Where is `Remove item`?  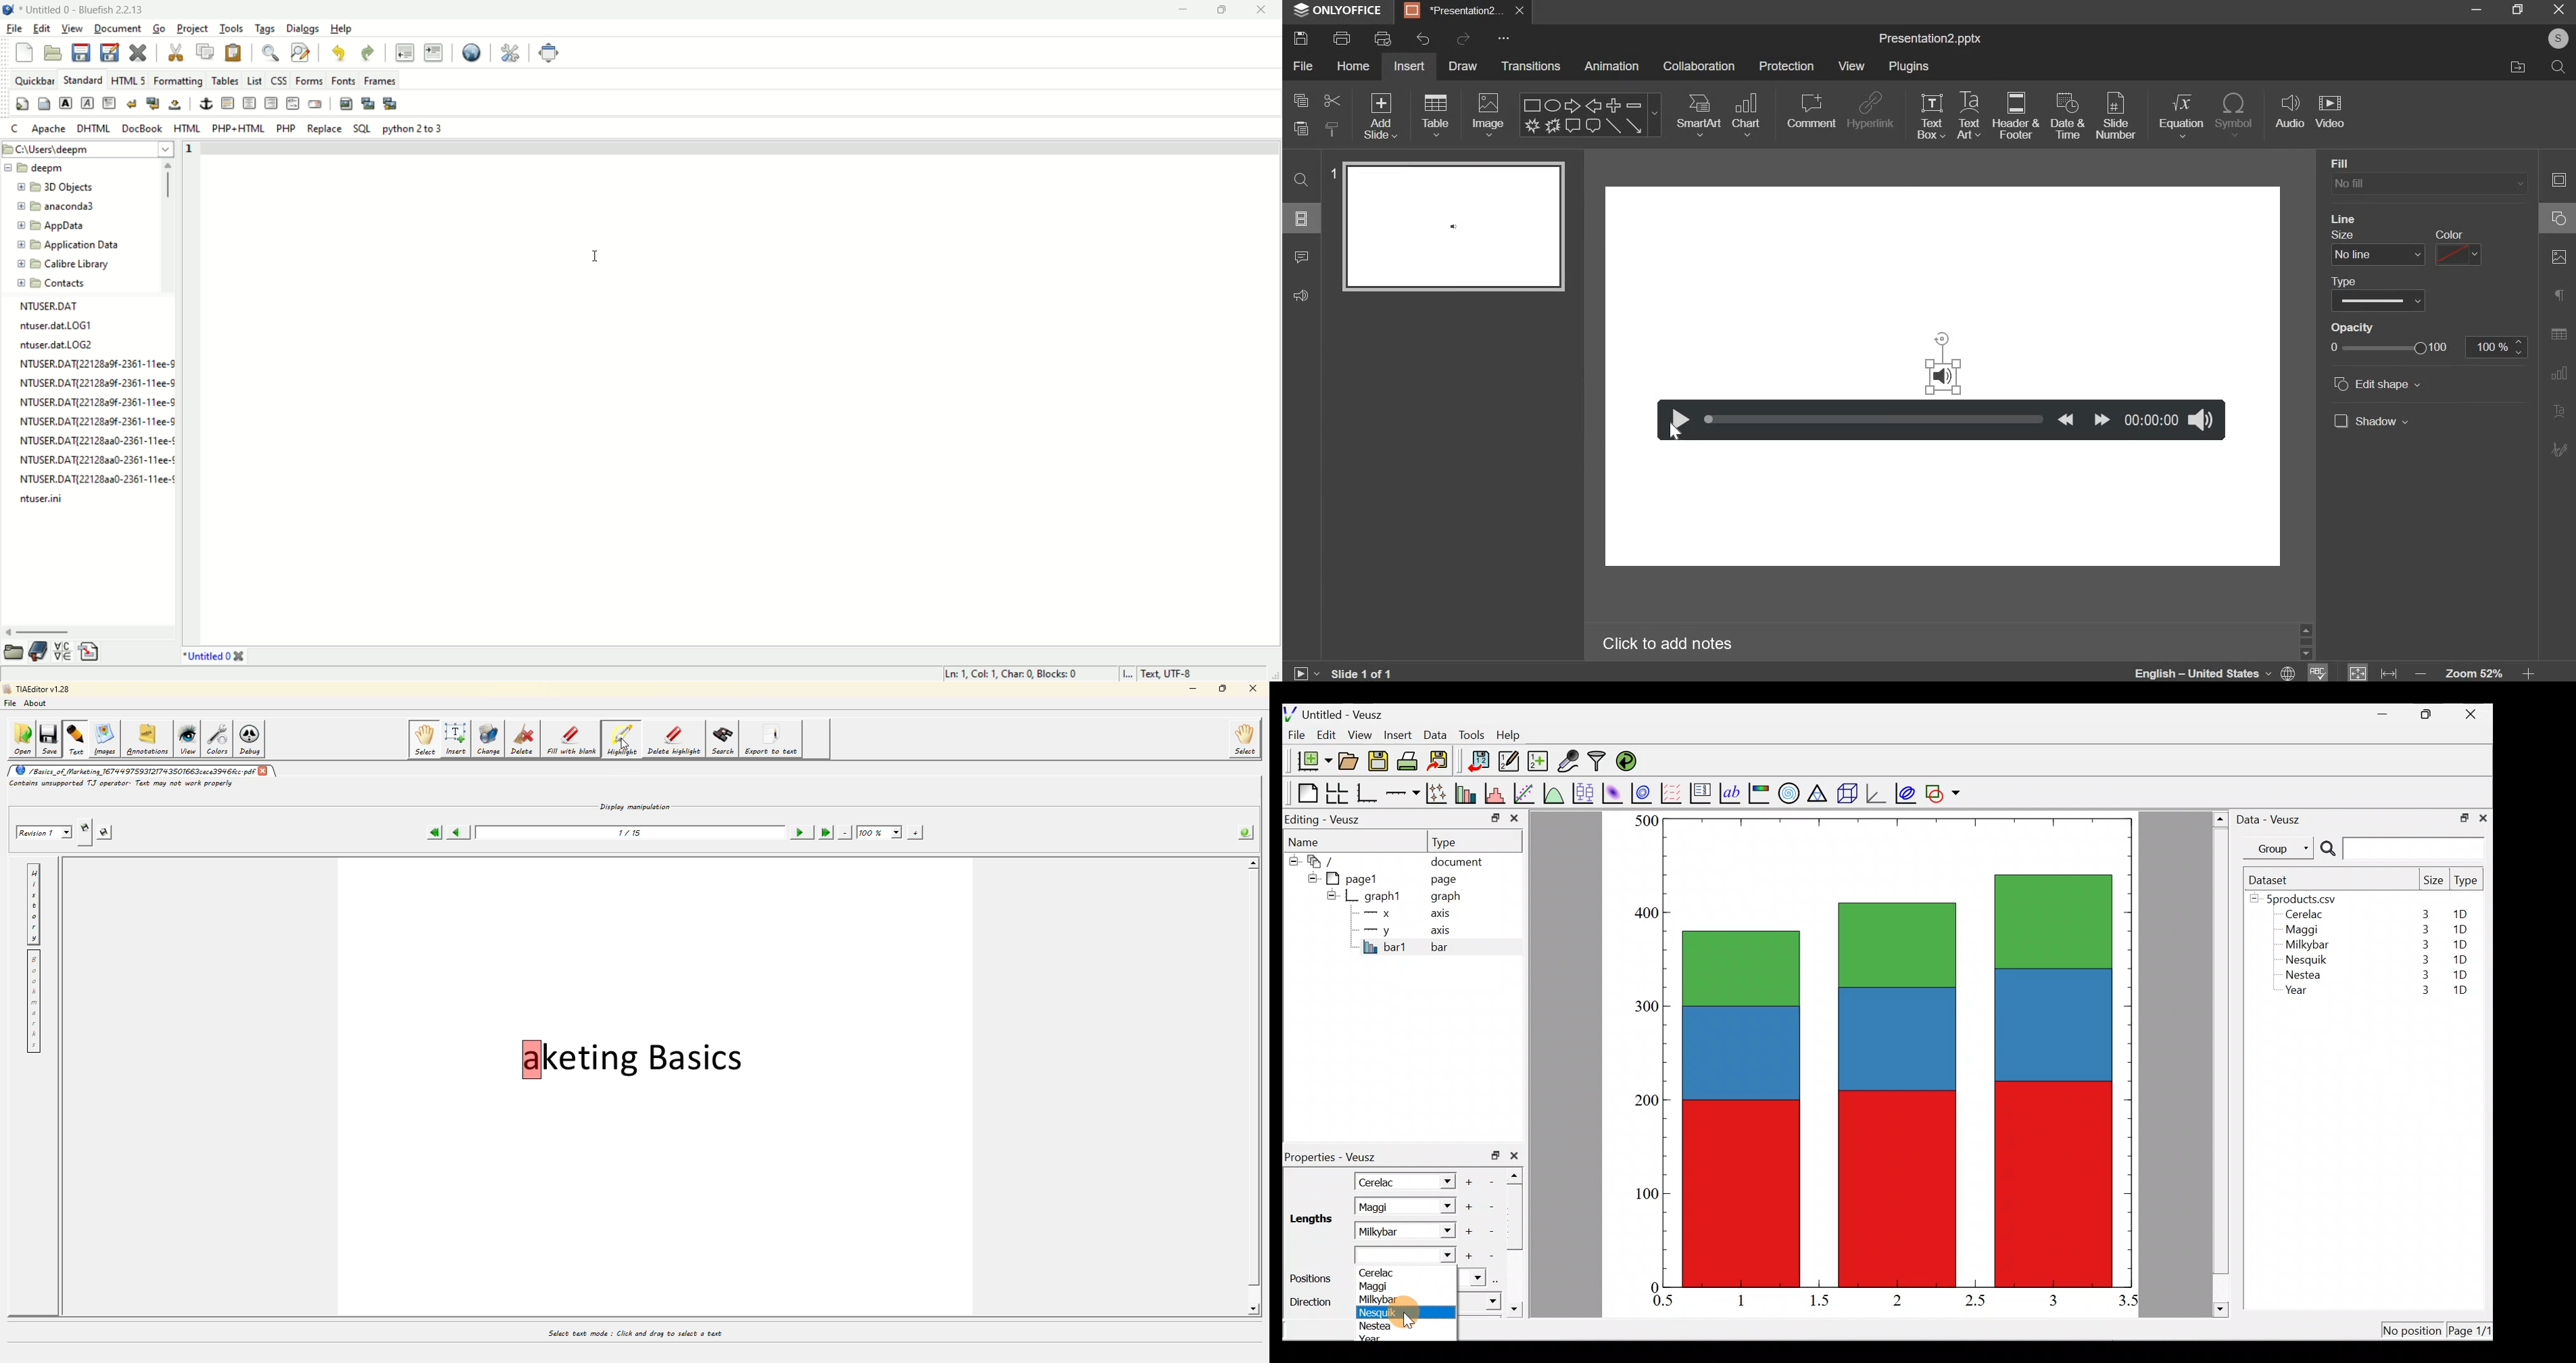
Remove item is located at coordinates (1492, 1230).